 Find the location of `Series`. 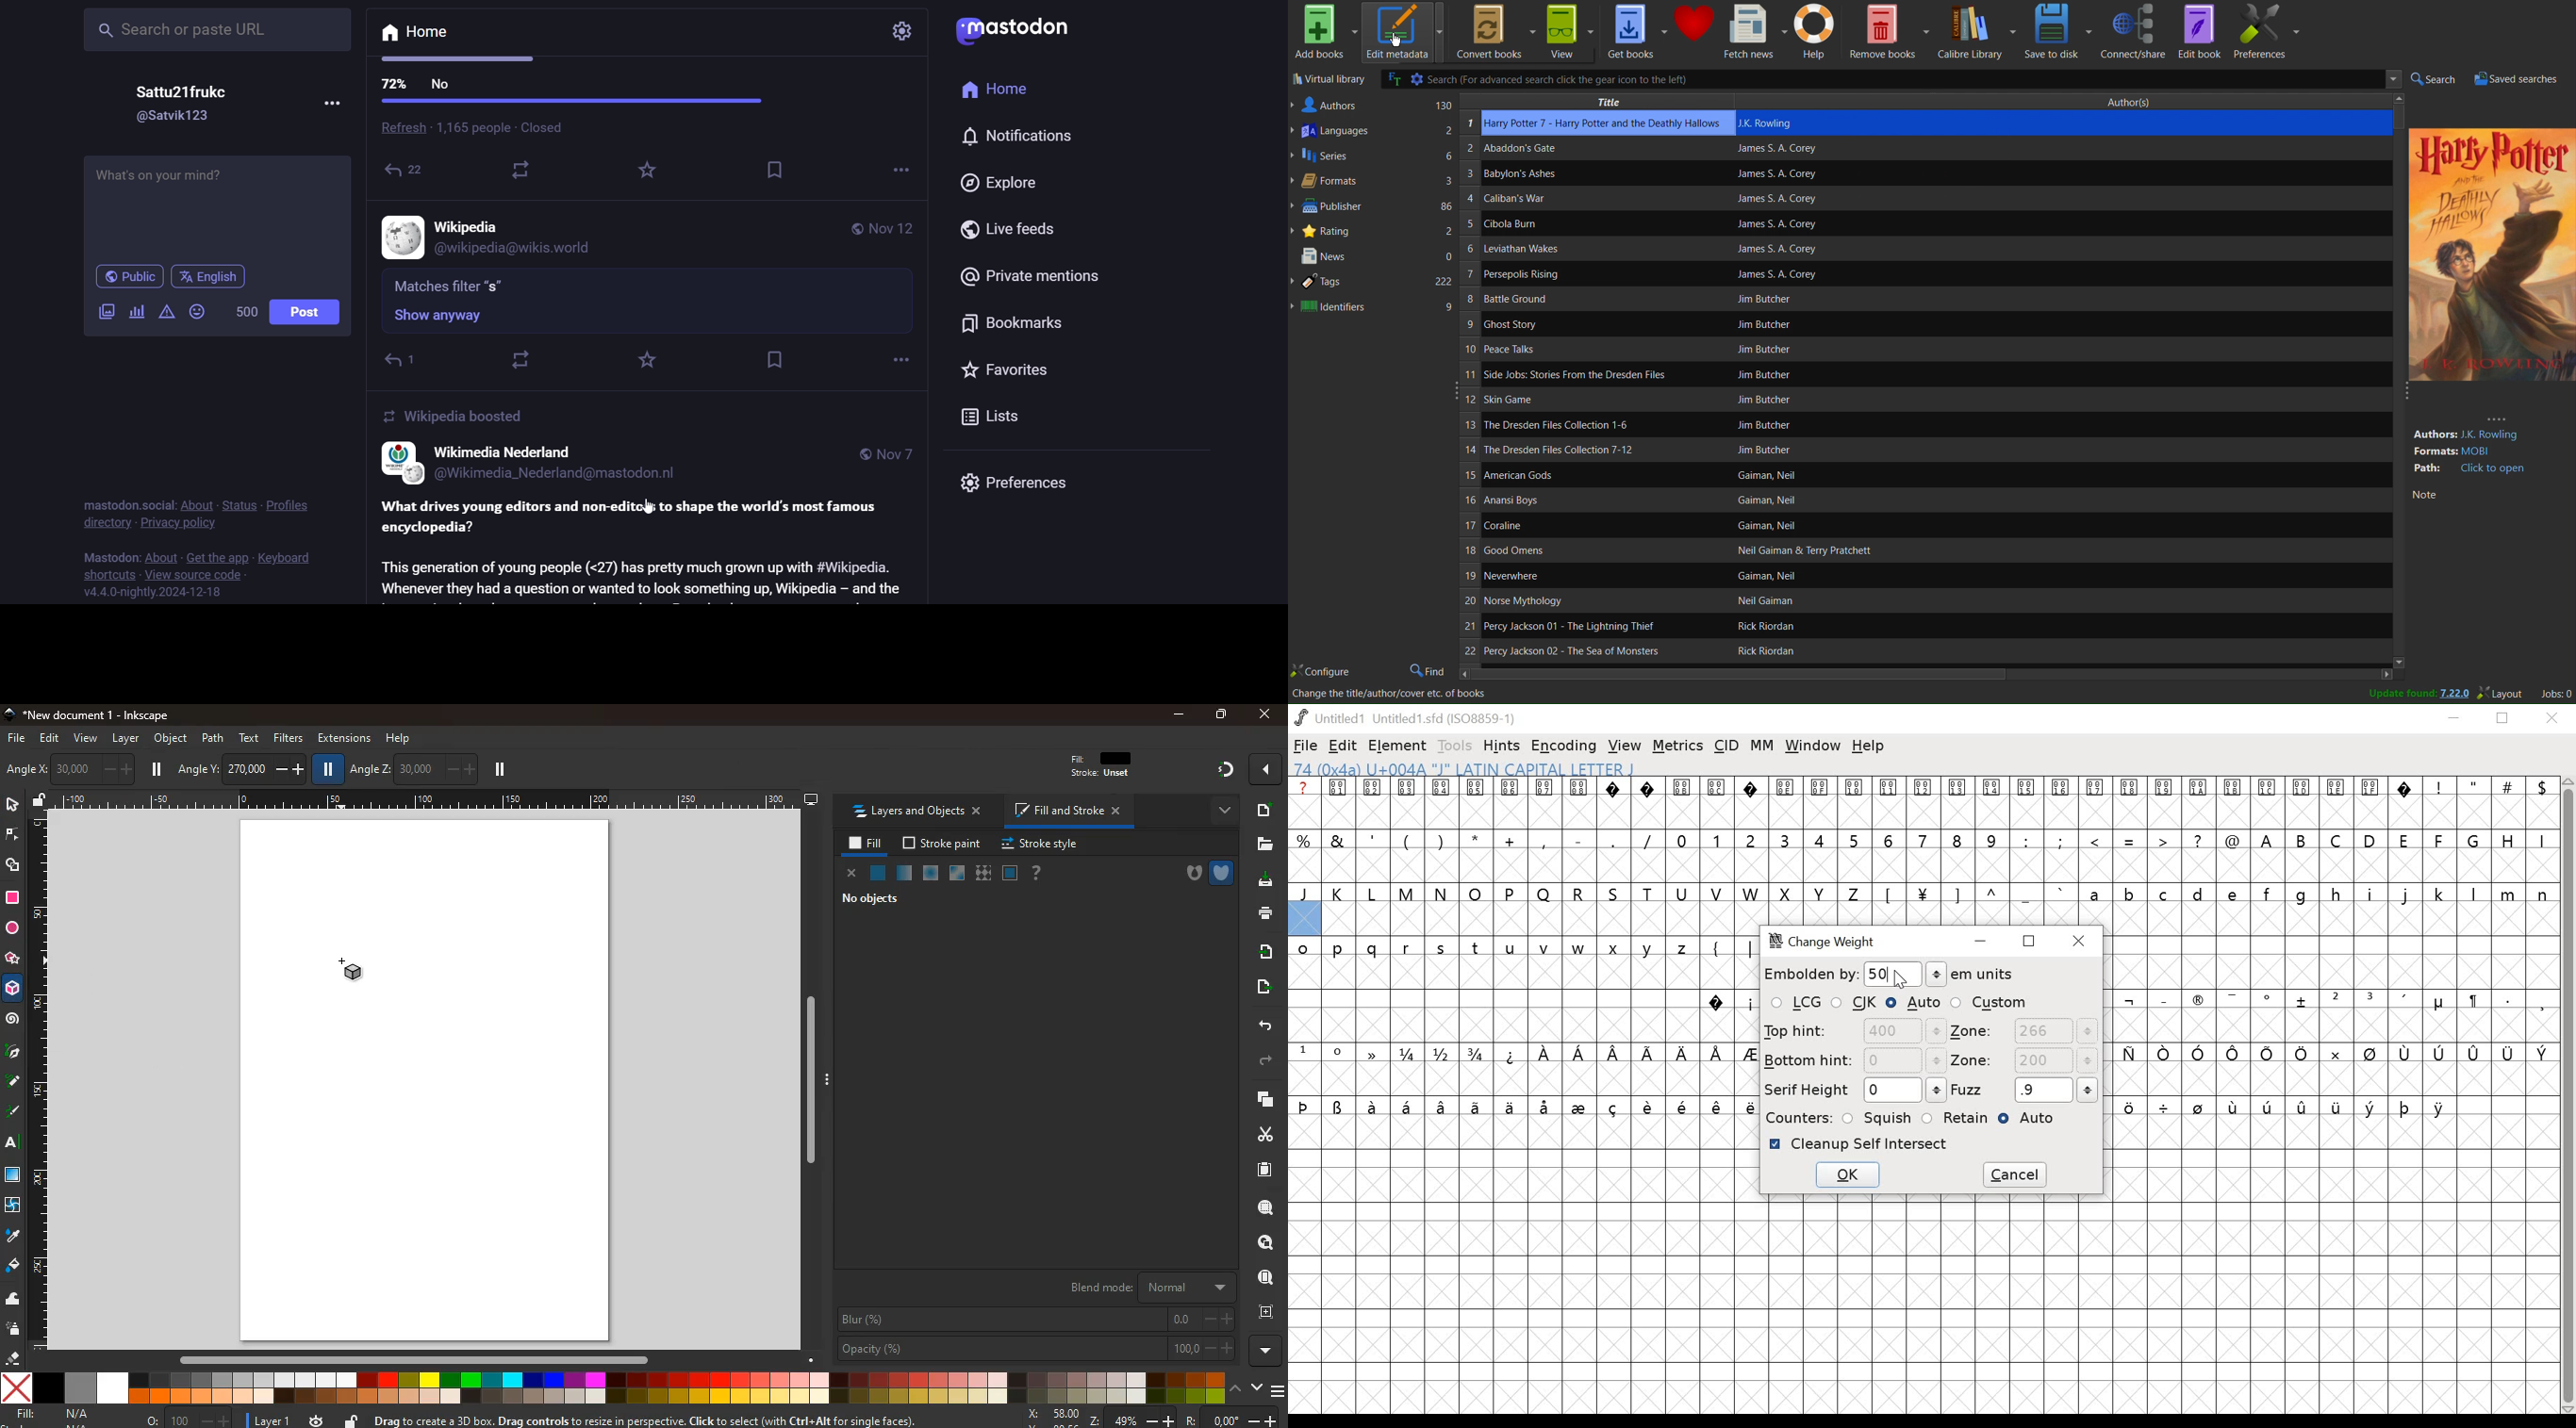

Series is located at coordinates (1374, 157).